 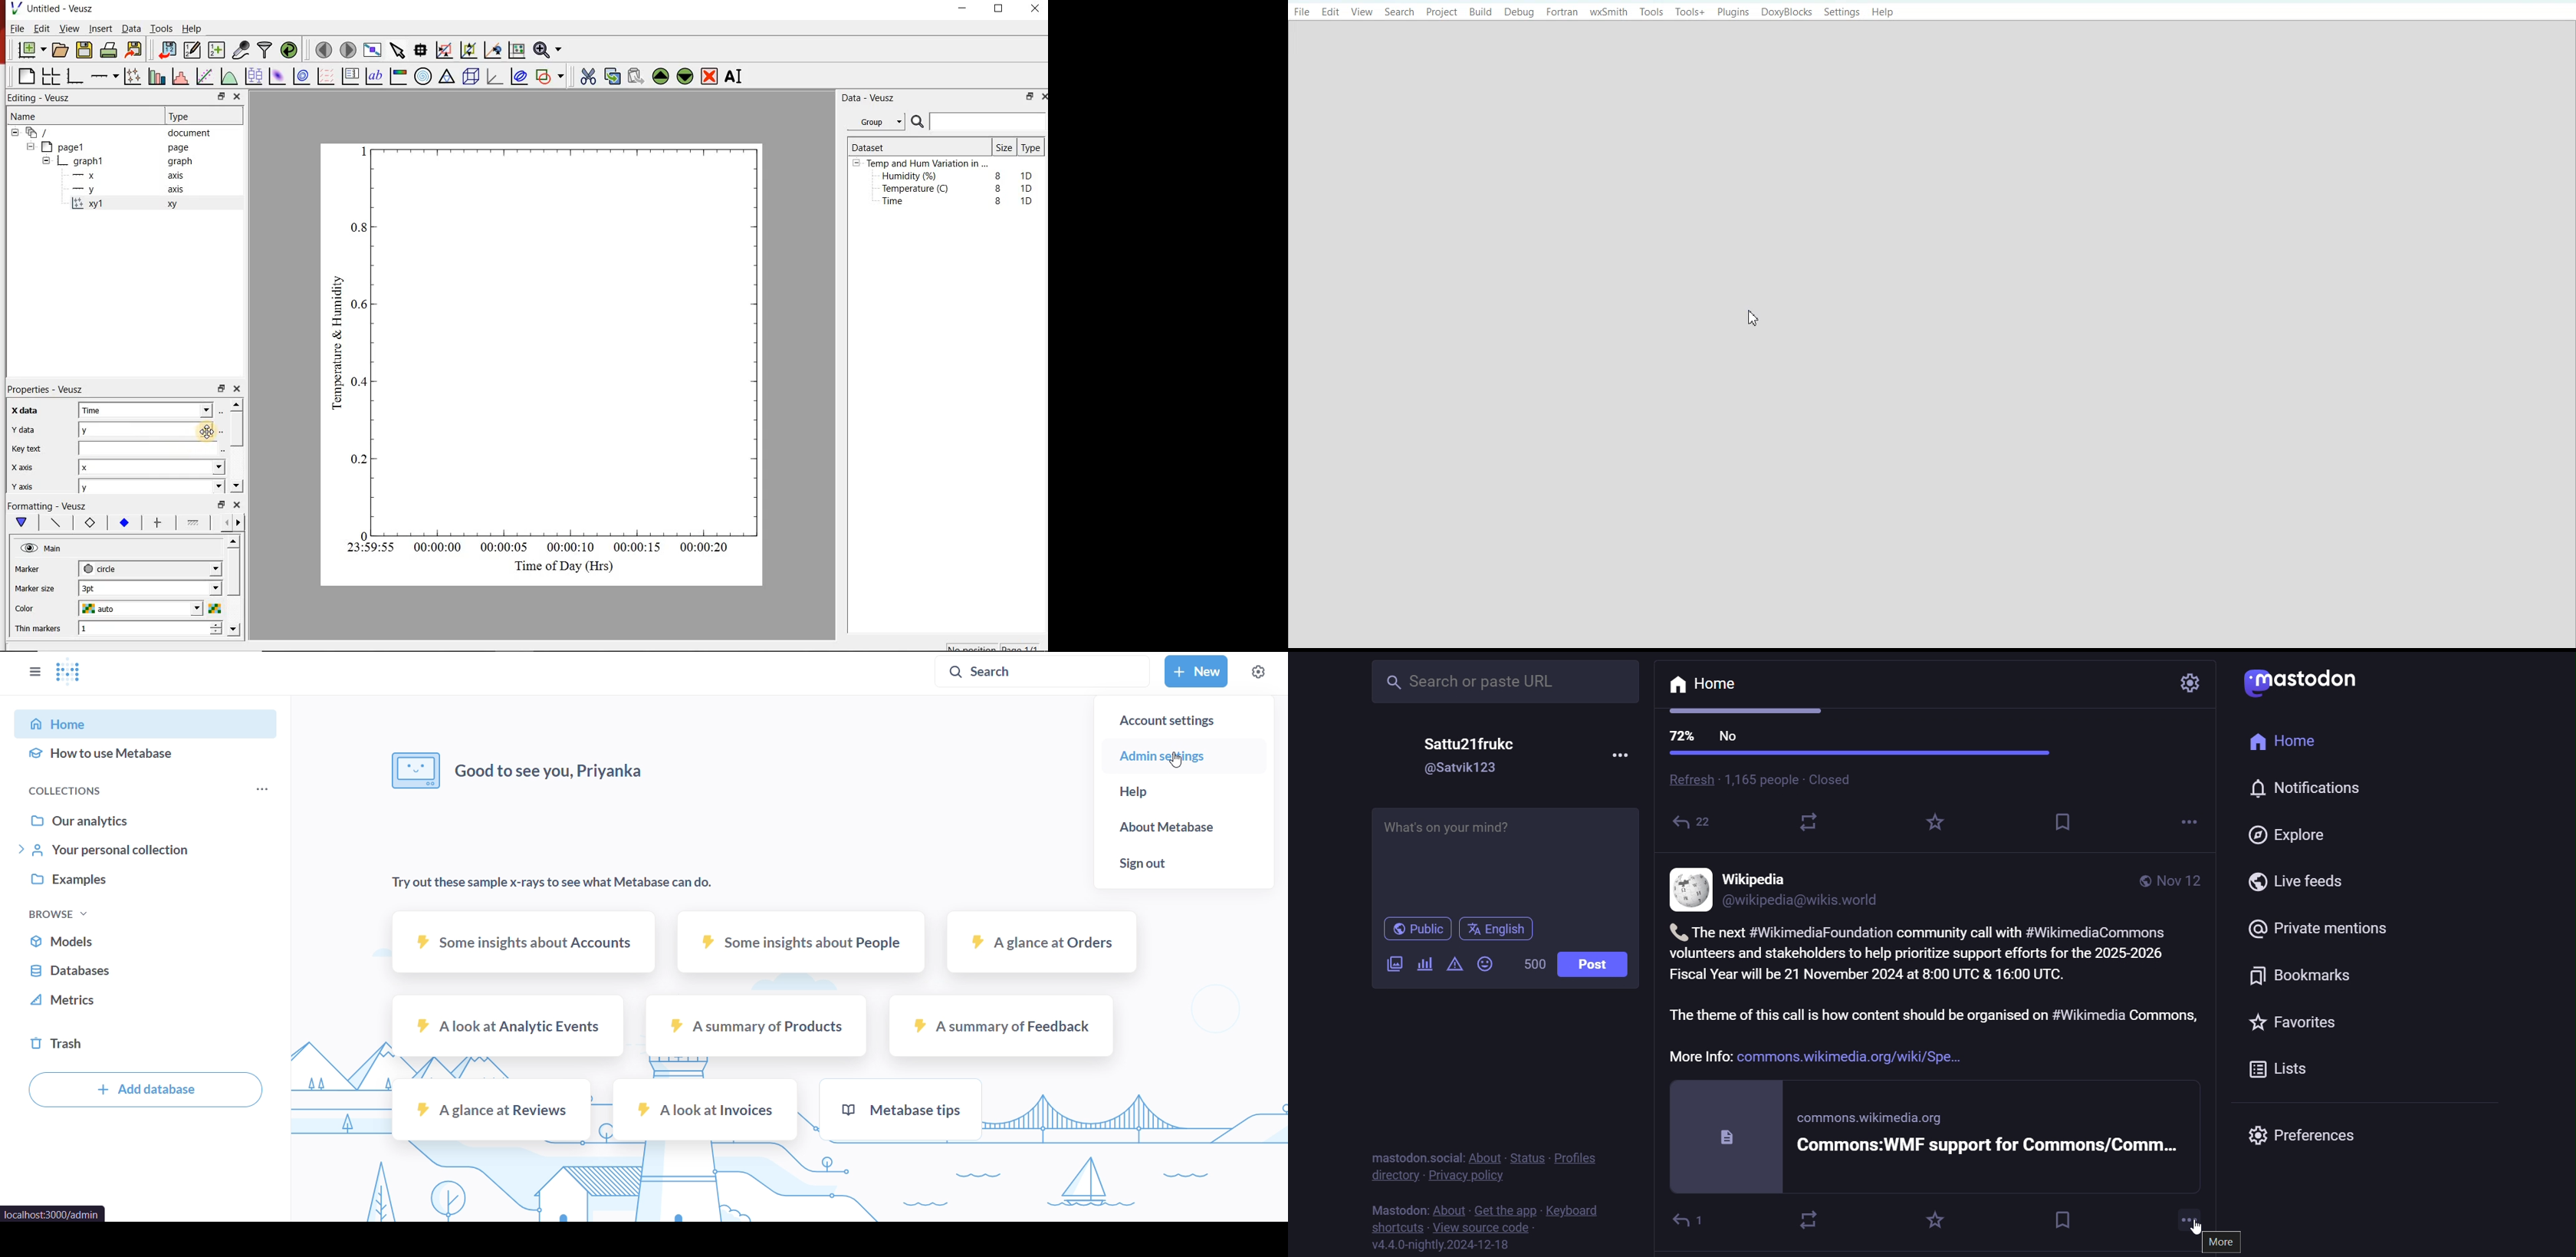 I want to click on Marker dropdown, so click(x=197, y=569).